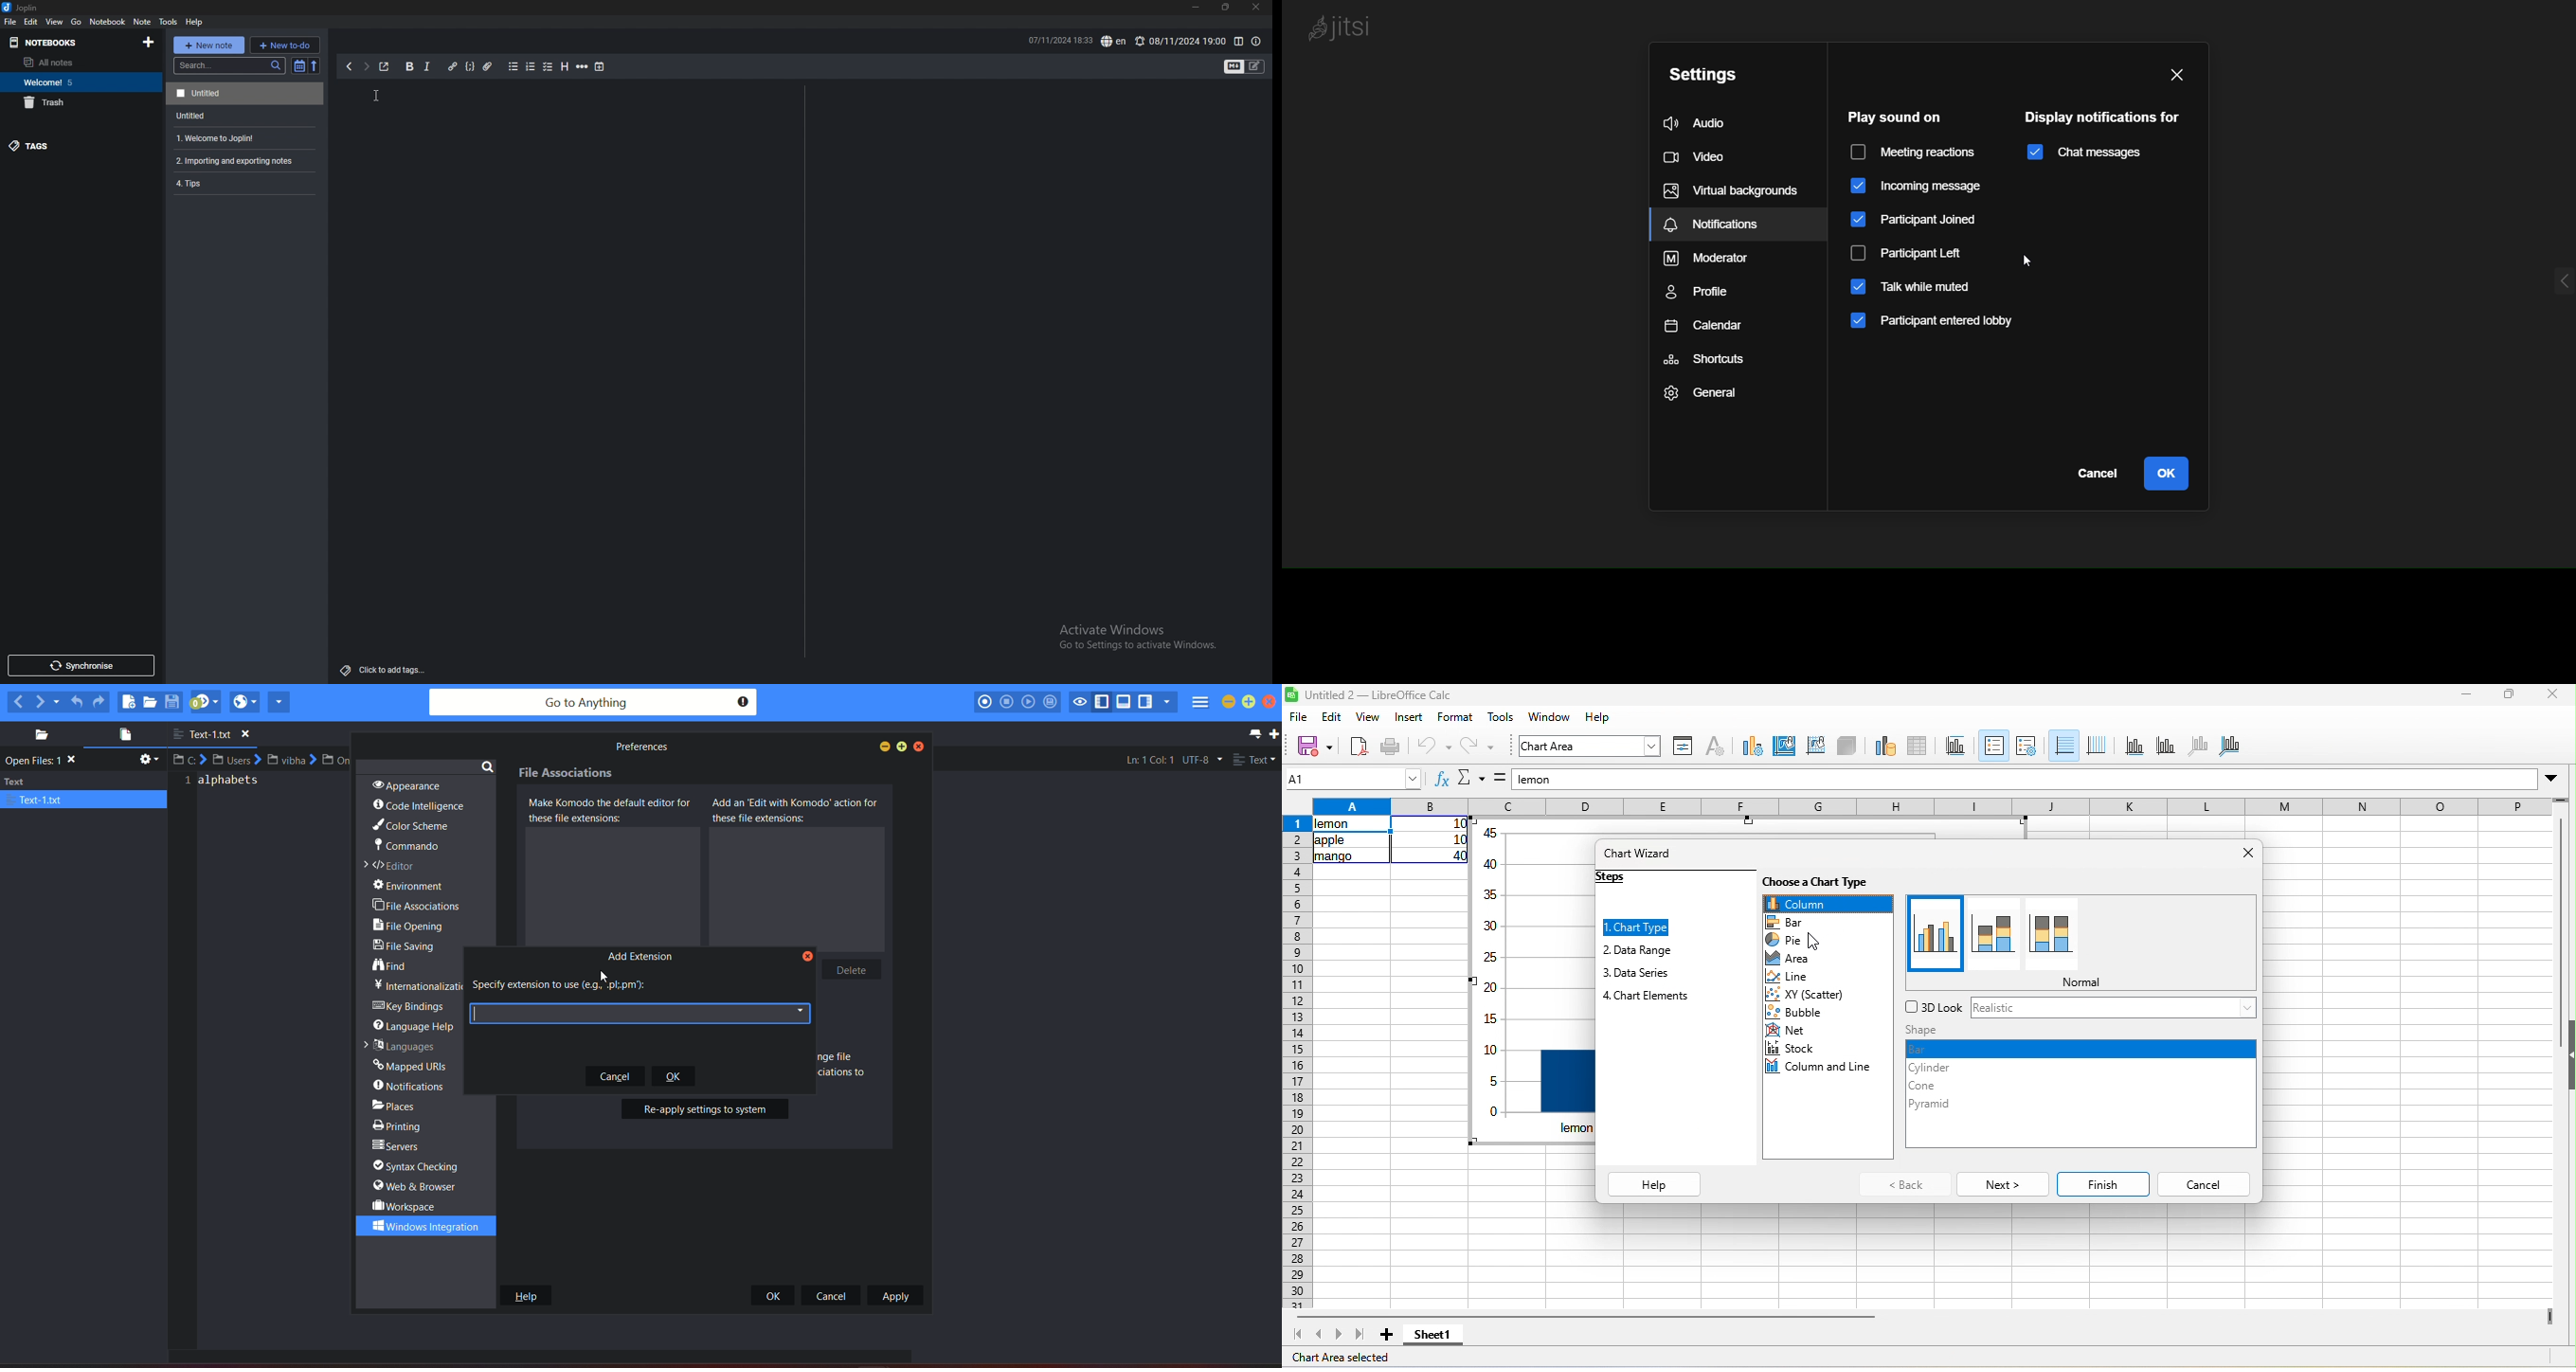 The height and width of the screenshot is (1372, 2576). I want to click on horizontal scroll bar, so click(1583, 1316).